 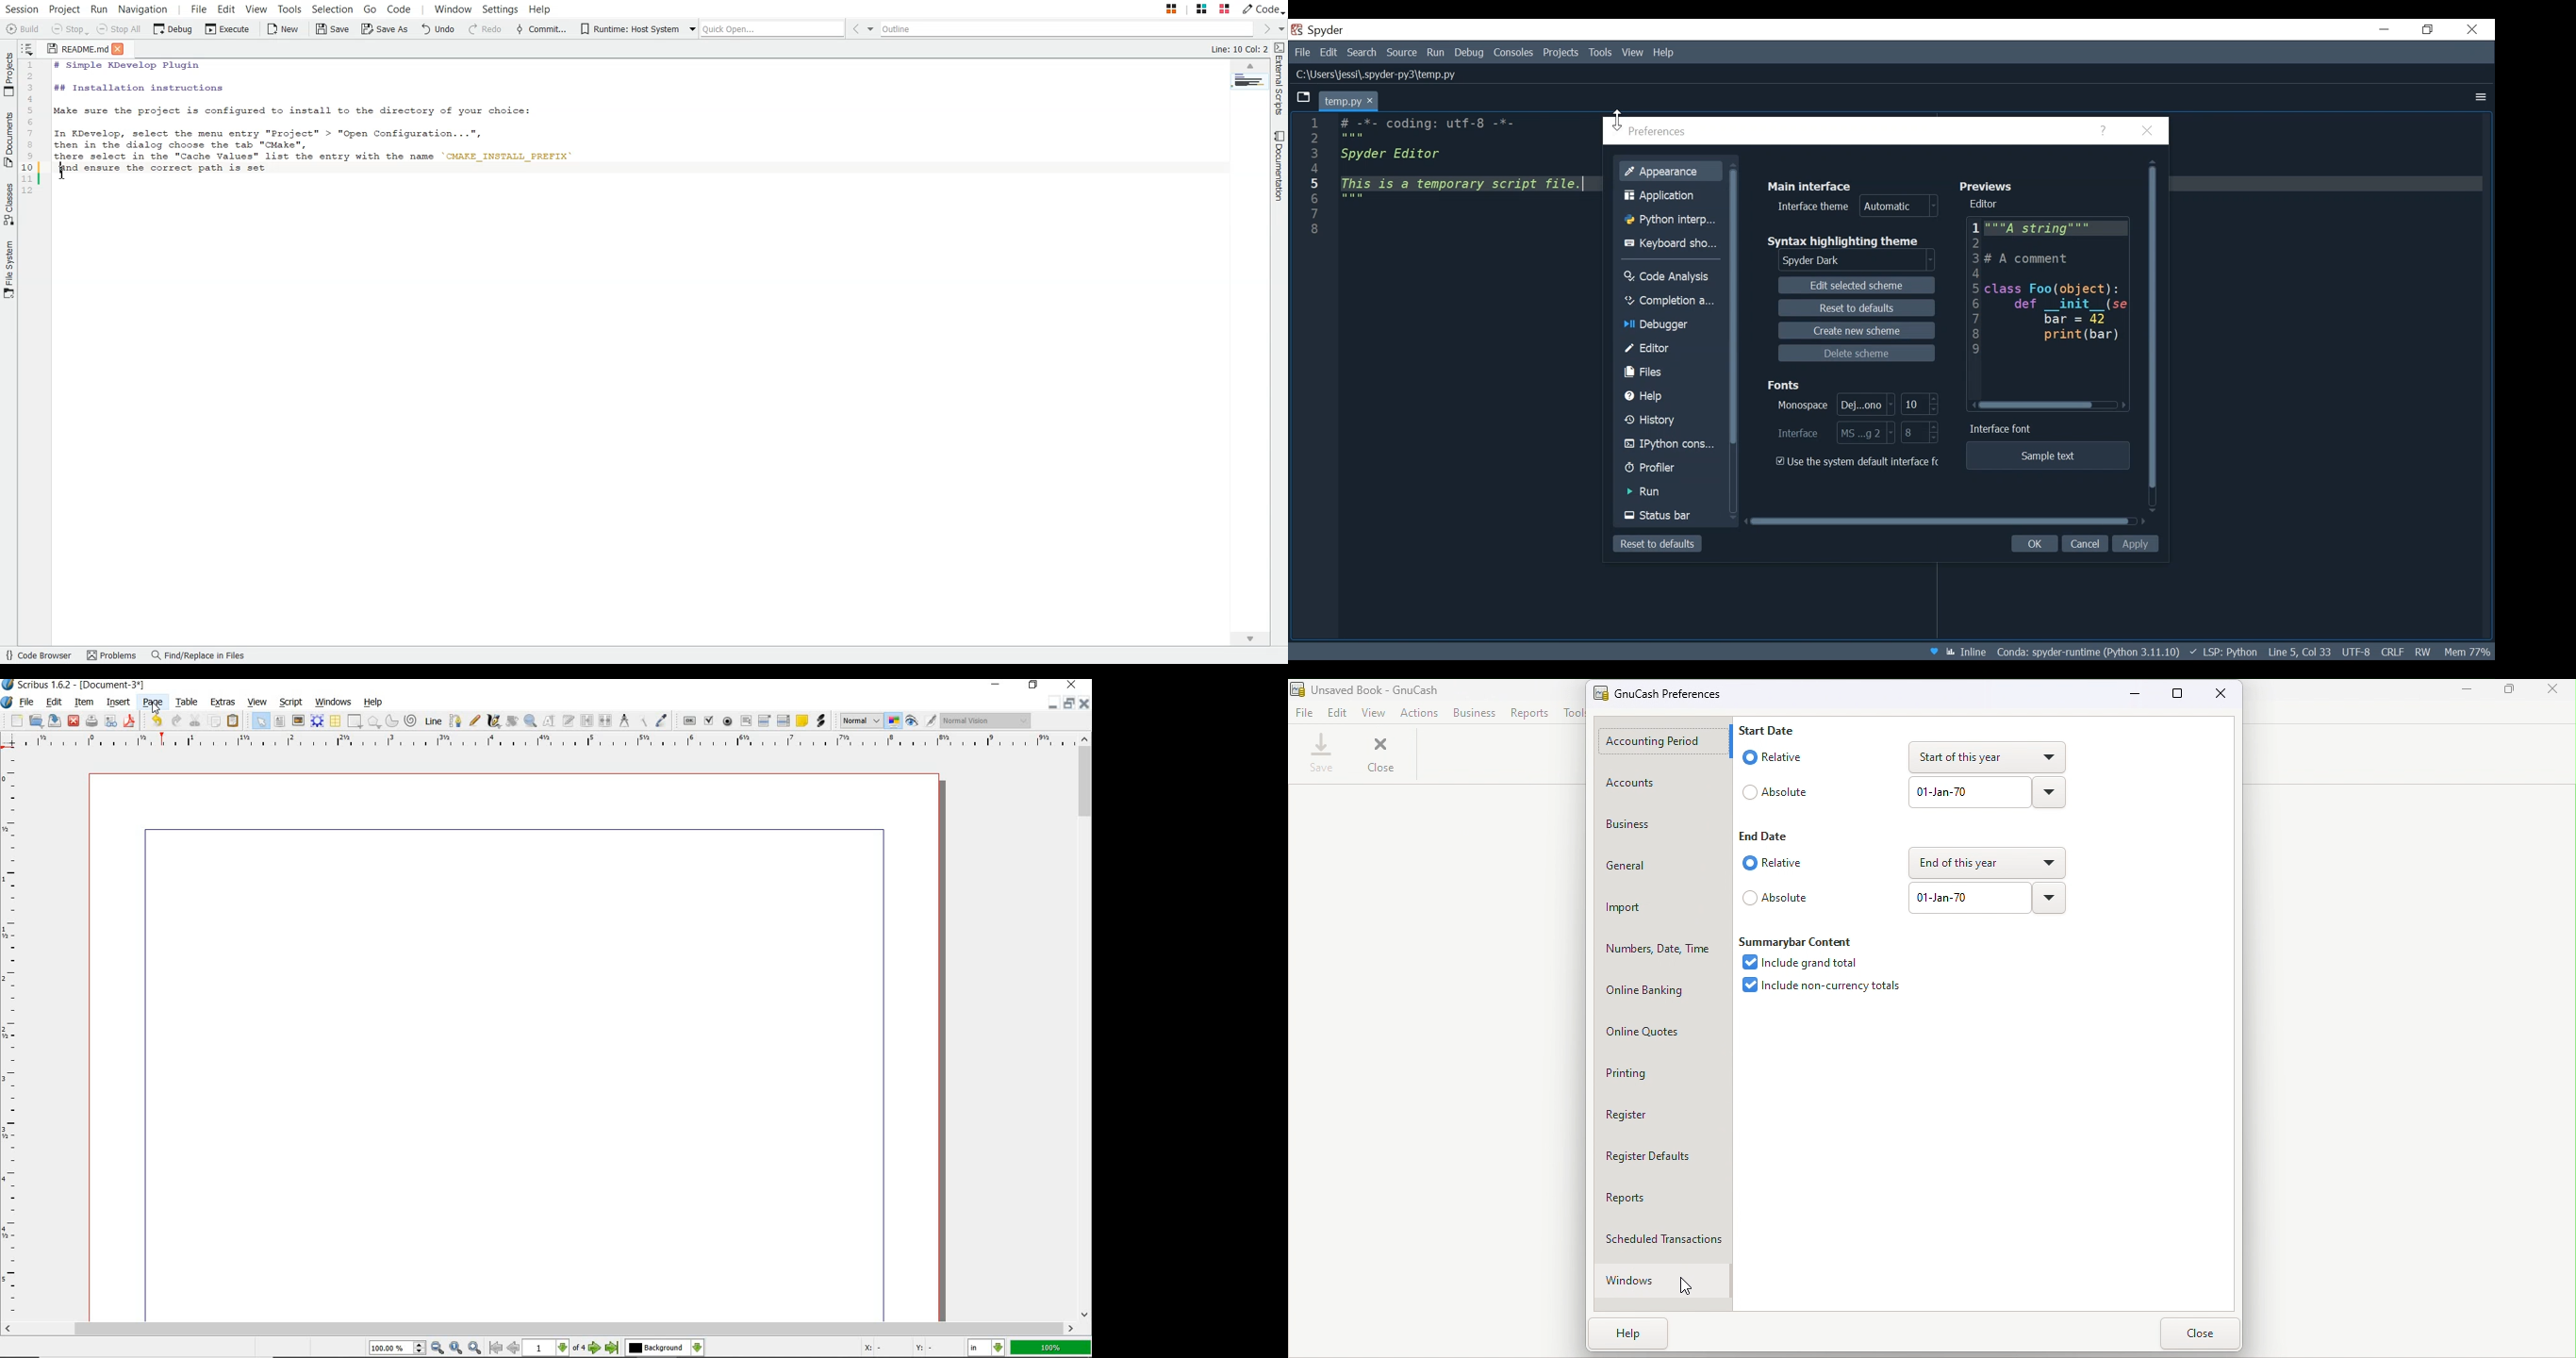 What do you see at coordinates (2048, 307) in the screenshot?
I see `Preview of the Editor` at bounding box center [2048, 307].